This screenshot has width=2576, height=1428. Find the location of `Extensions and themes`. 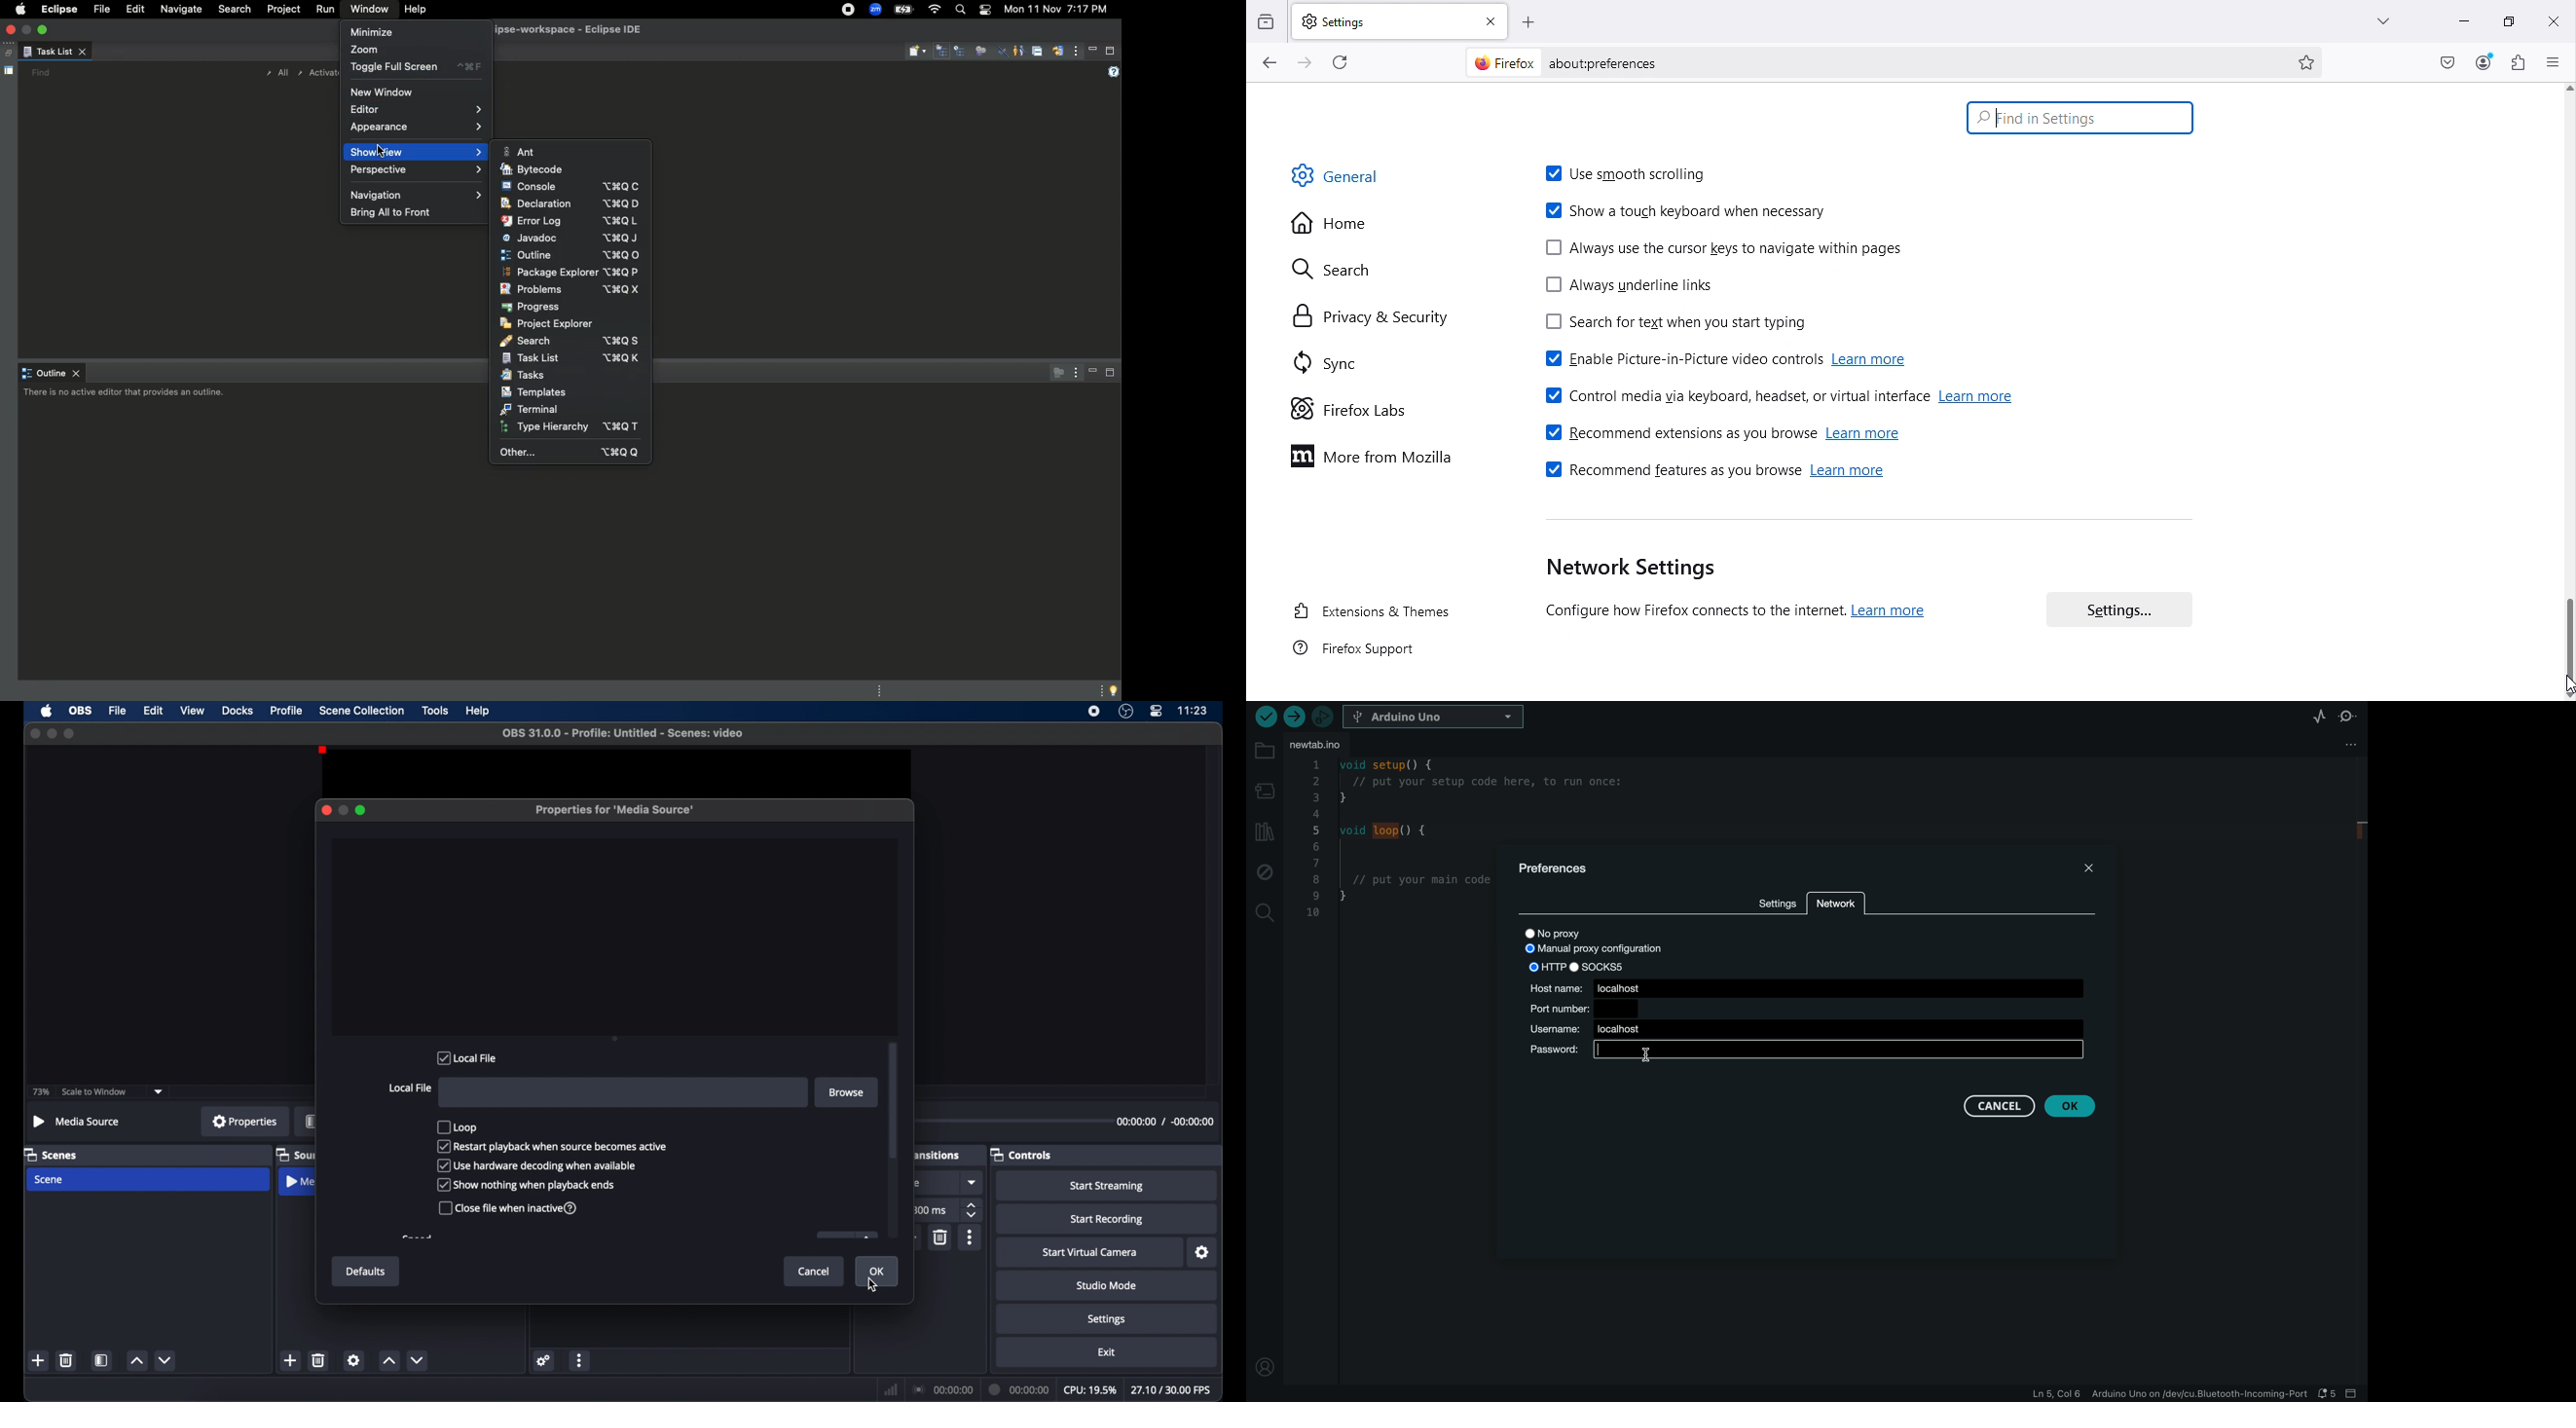

Extensions and themes is located at coordinates (1370, 609).